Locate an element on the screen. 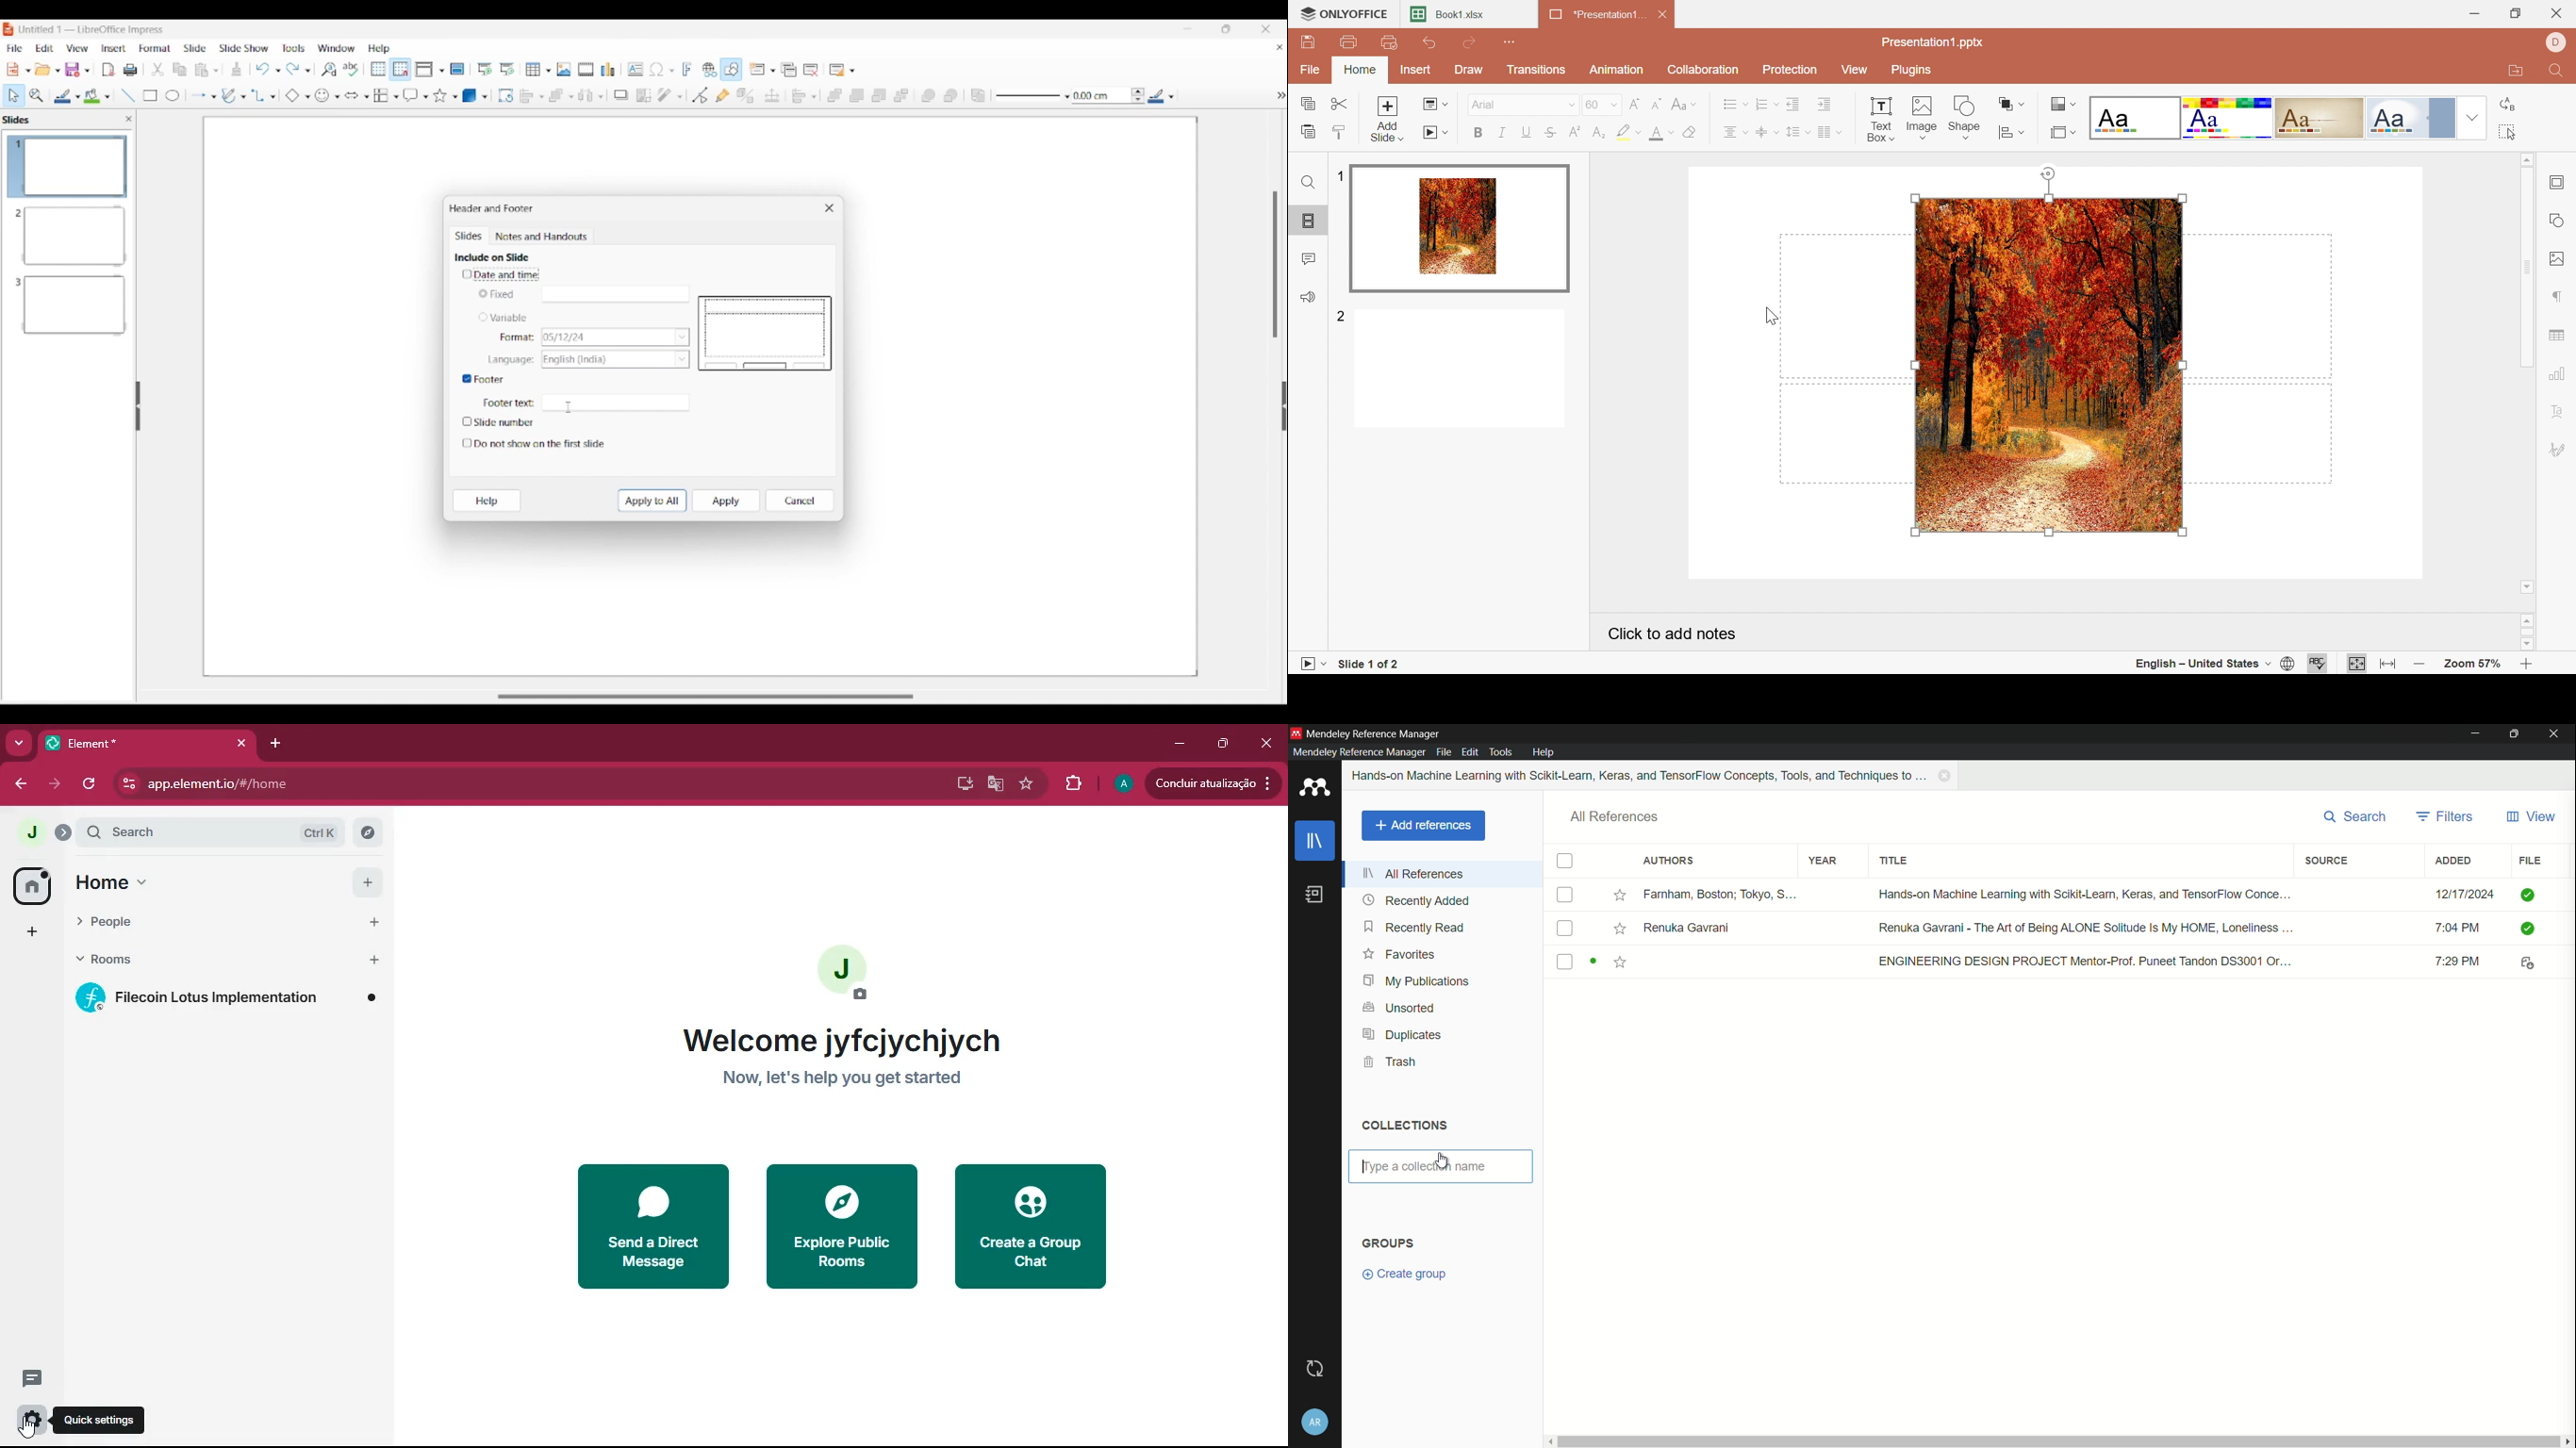  add room is located at coordinates (375, 960).